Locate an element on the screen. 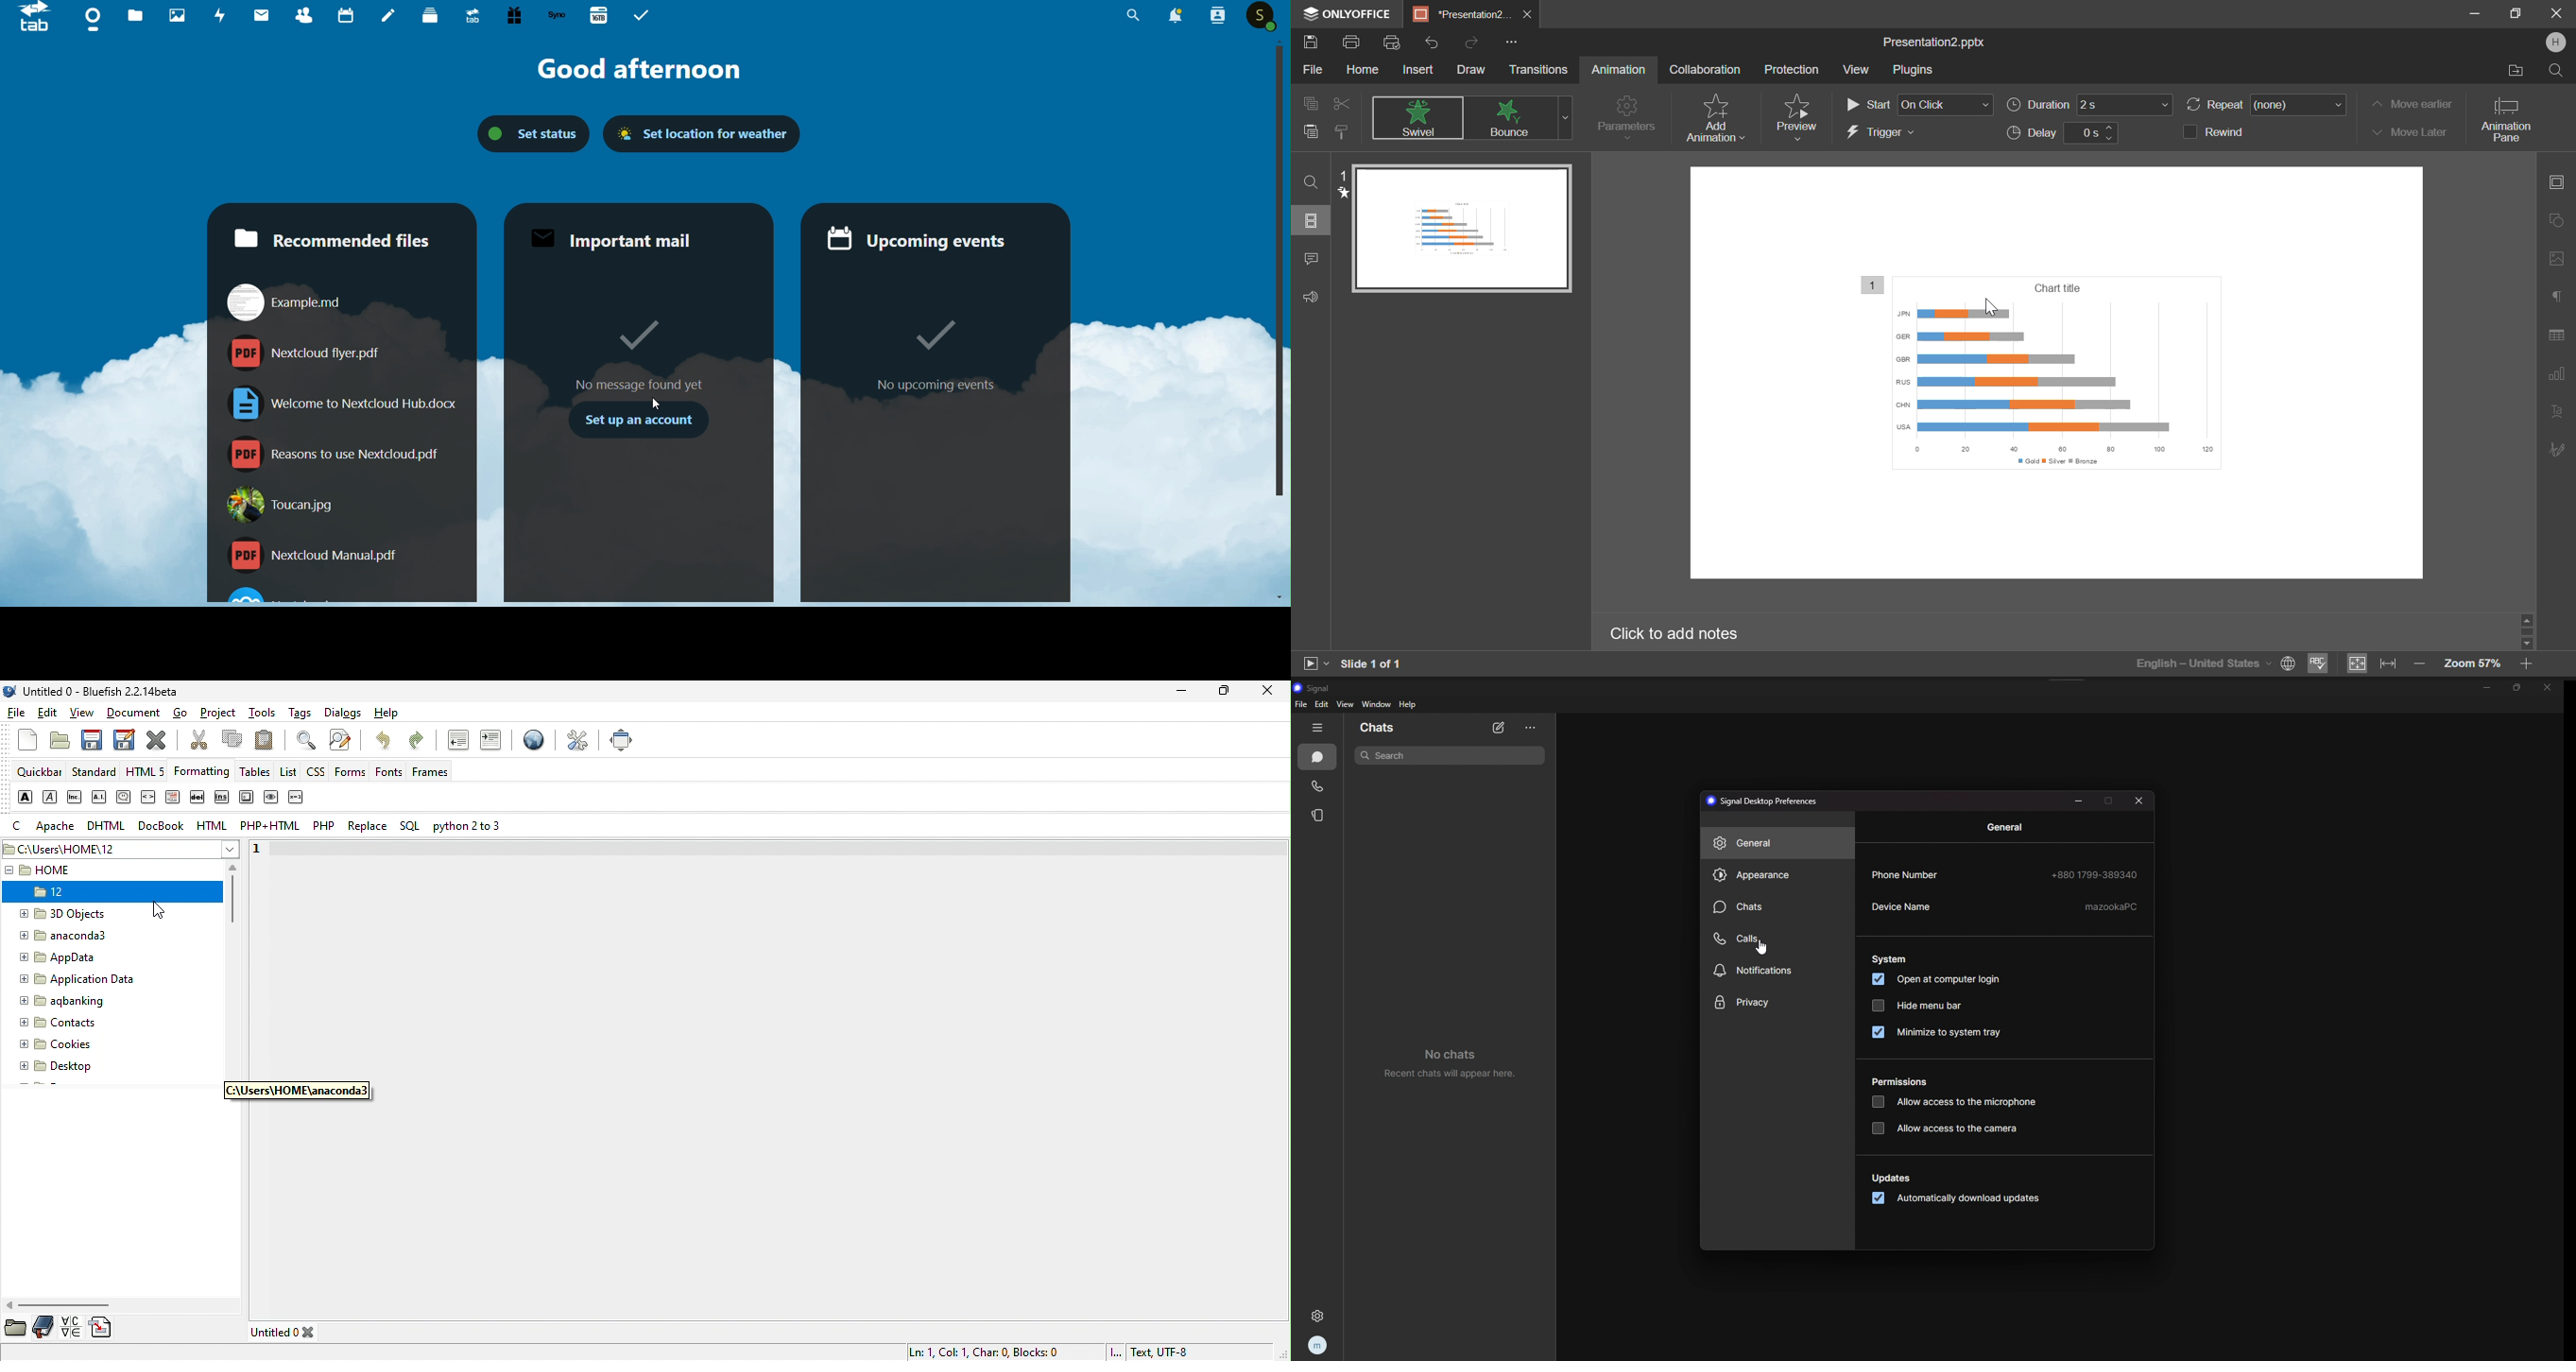 This screenshot has height=1372, width=2576. save as is located at coordinates (125, 743).